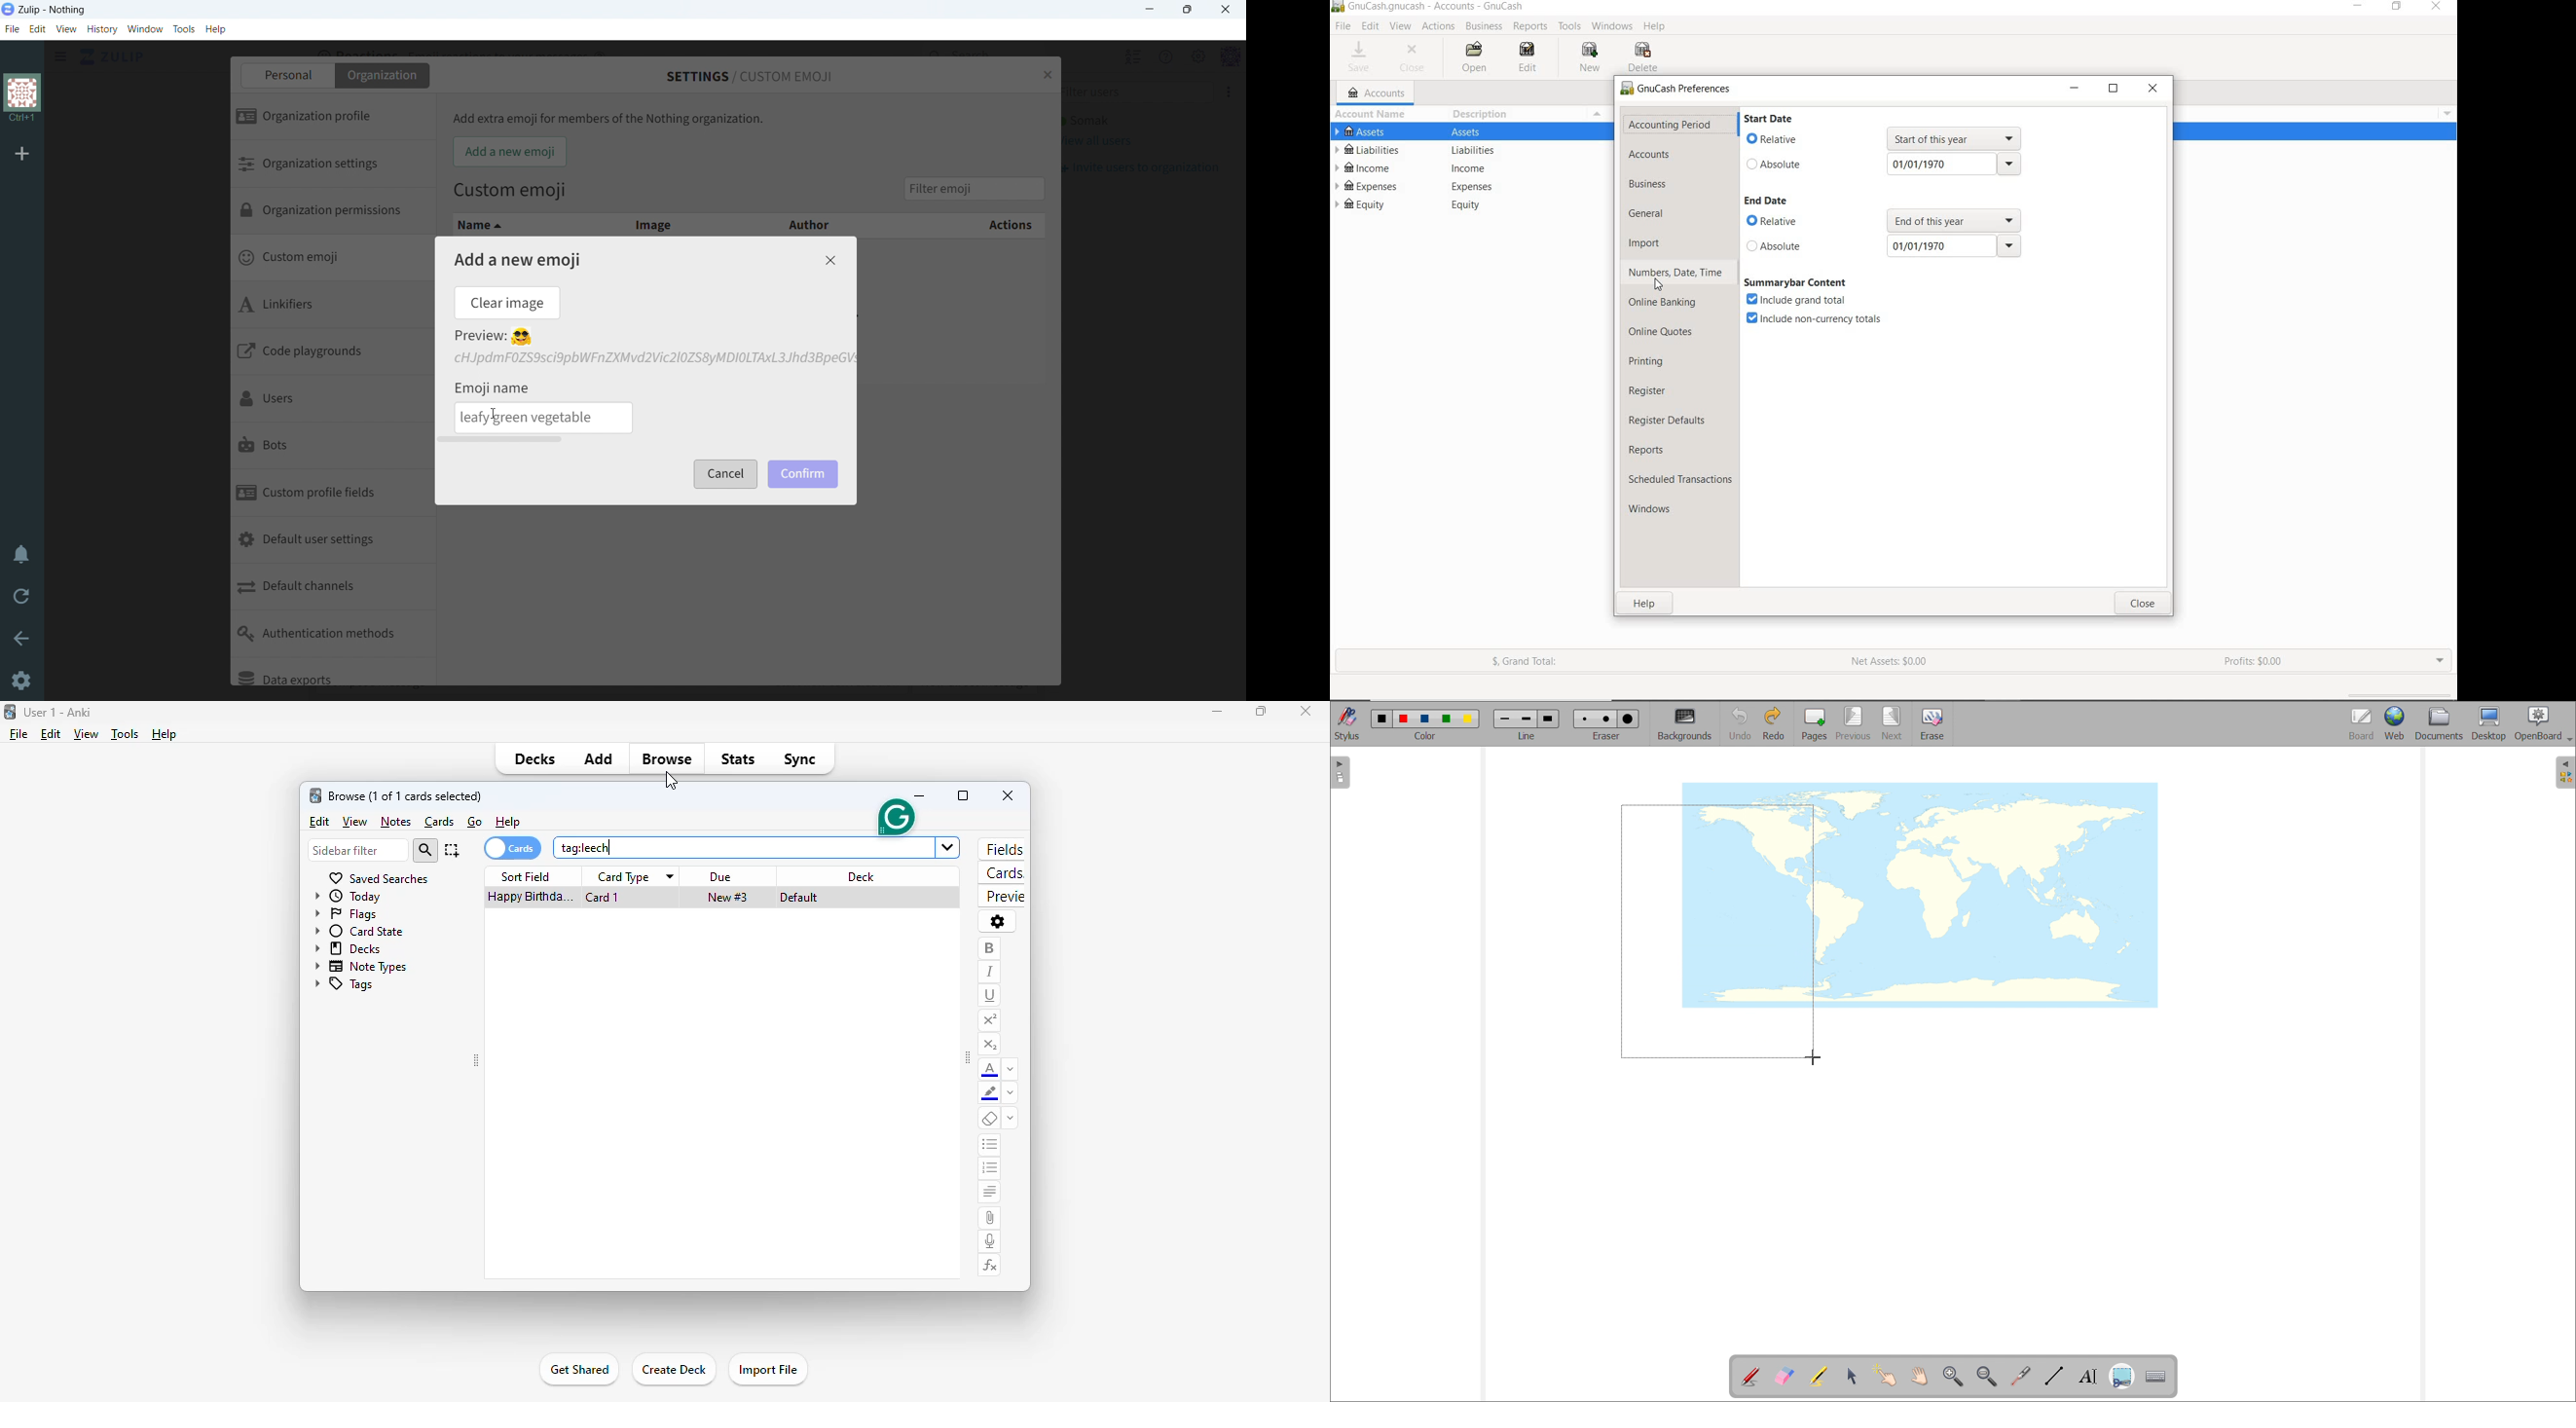 The width and height of the screenshot is (2576, 1428). Describe the element at coordinates (1184, 56) in the screenshot. I see `main menu` at that location.